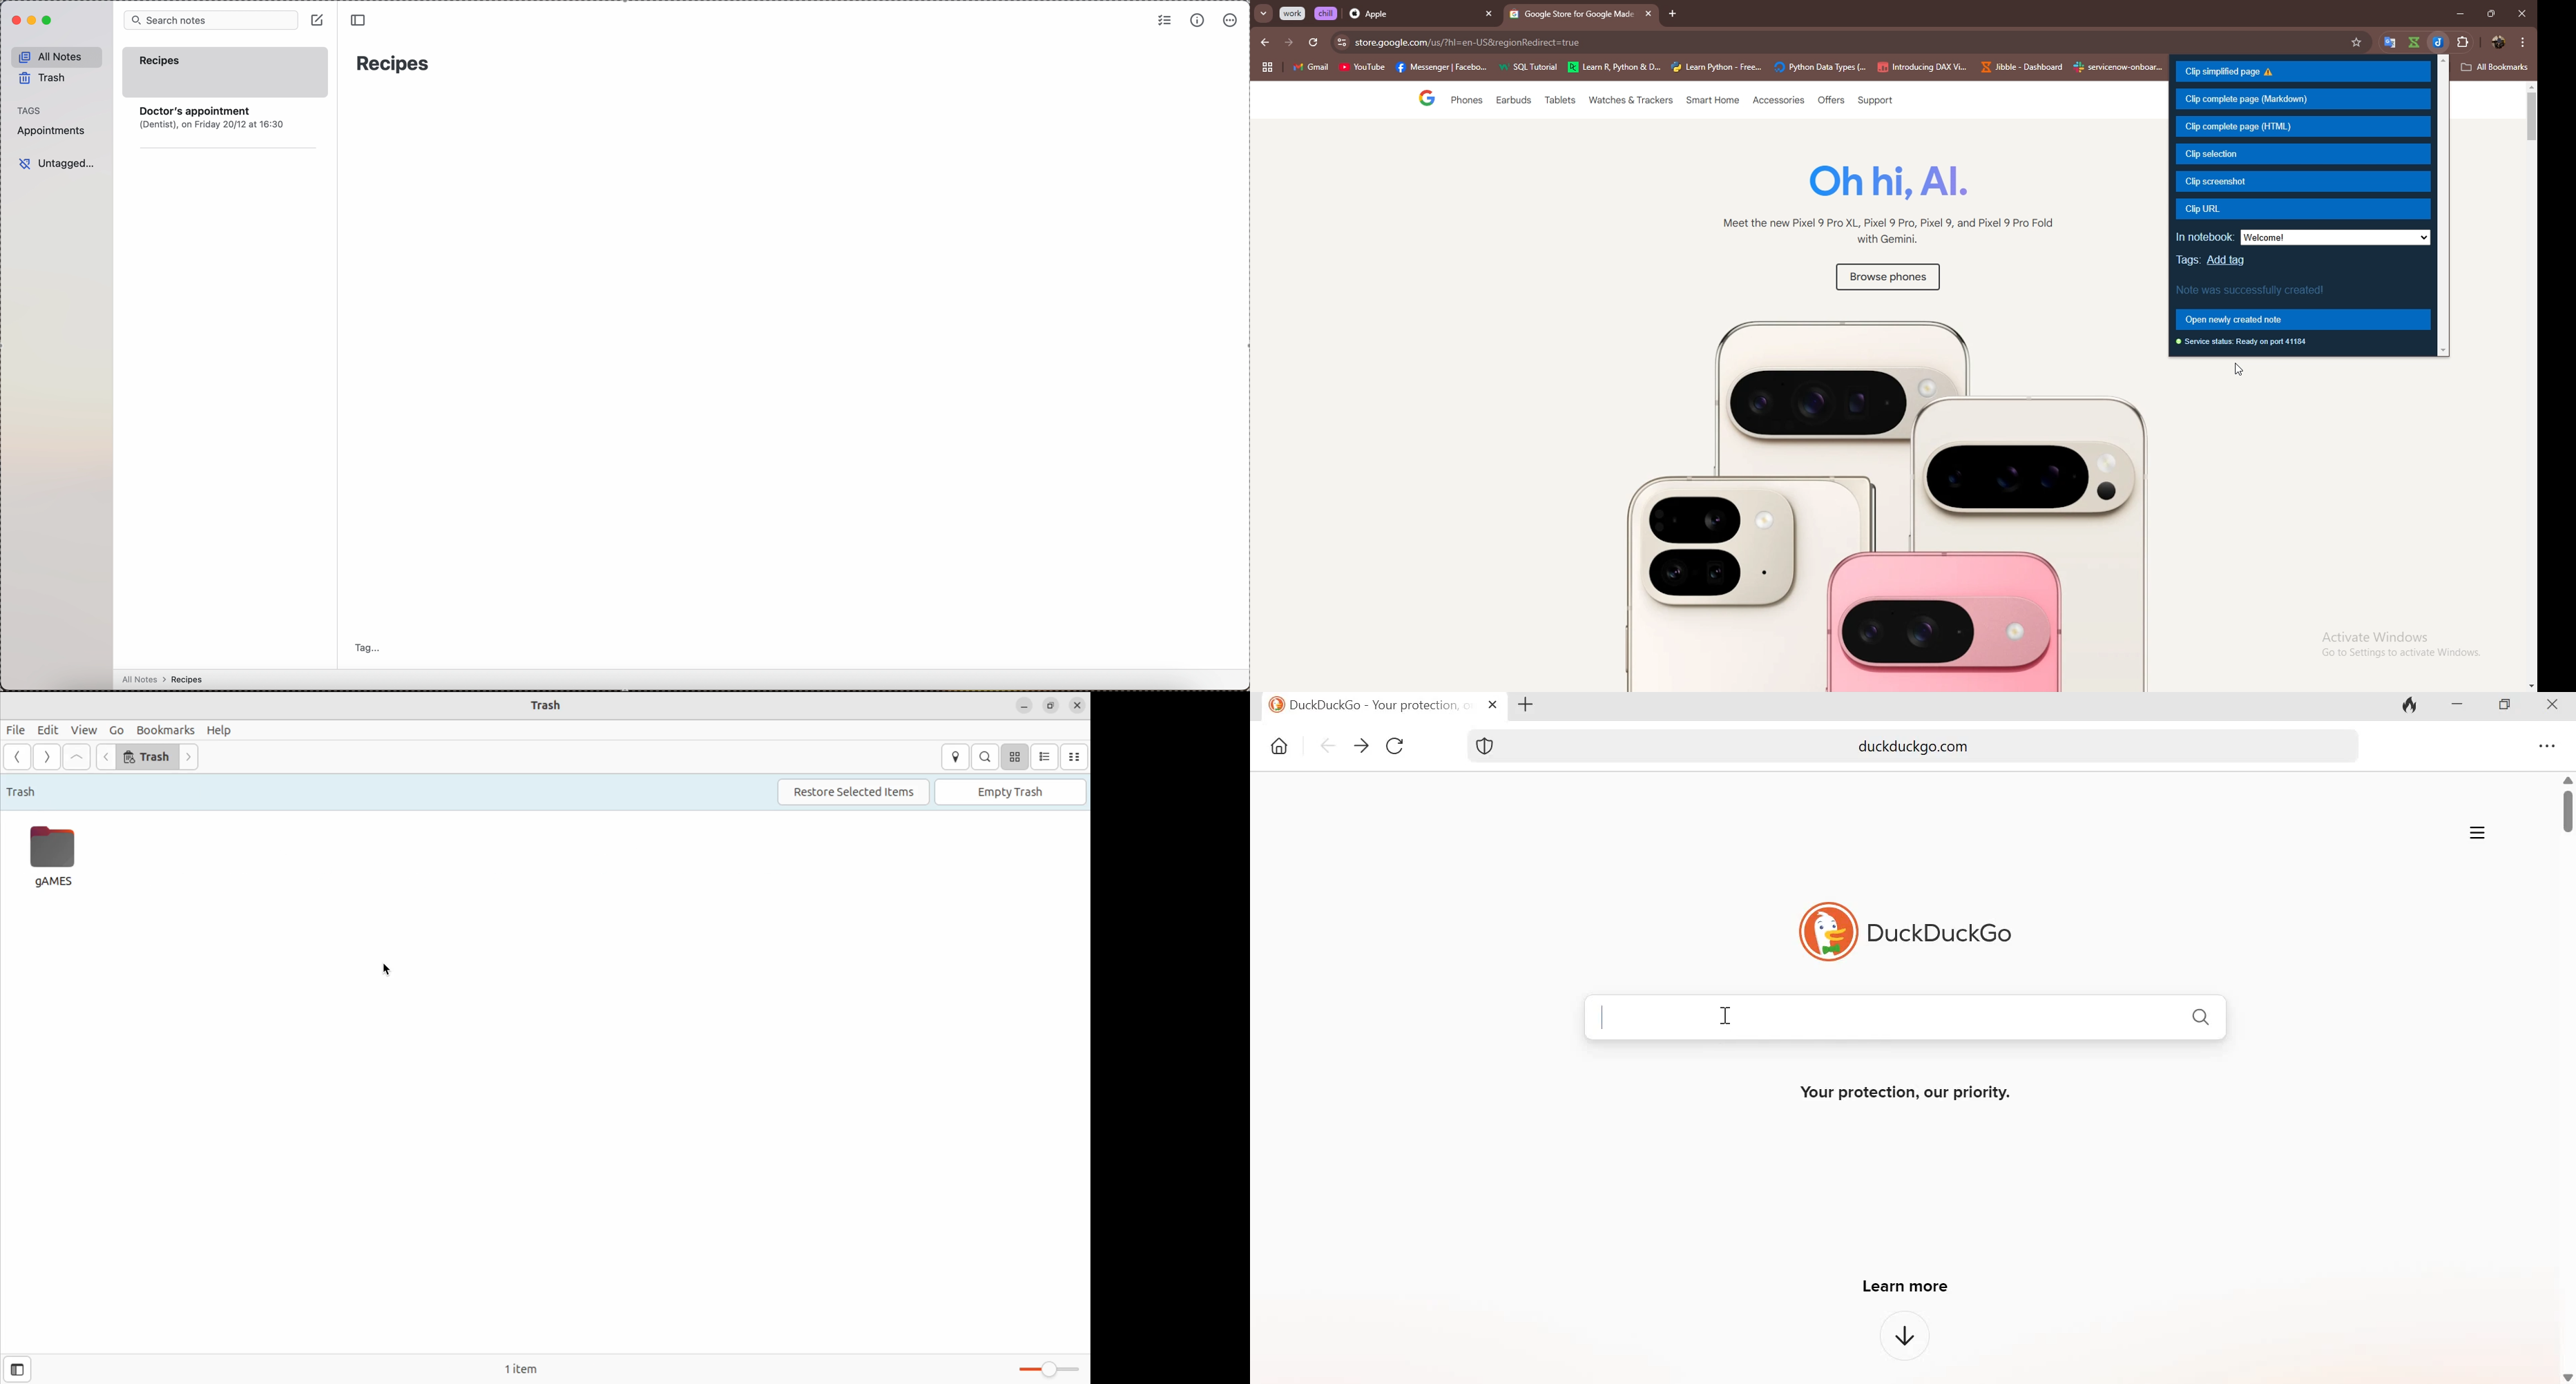 The image size is (2576, 1400). What do you see at coordinates (2523, 42) in the screenshot?
I see `options` at bounding box center [2523, 42].